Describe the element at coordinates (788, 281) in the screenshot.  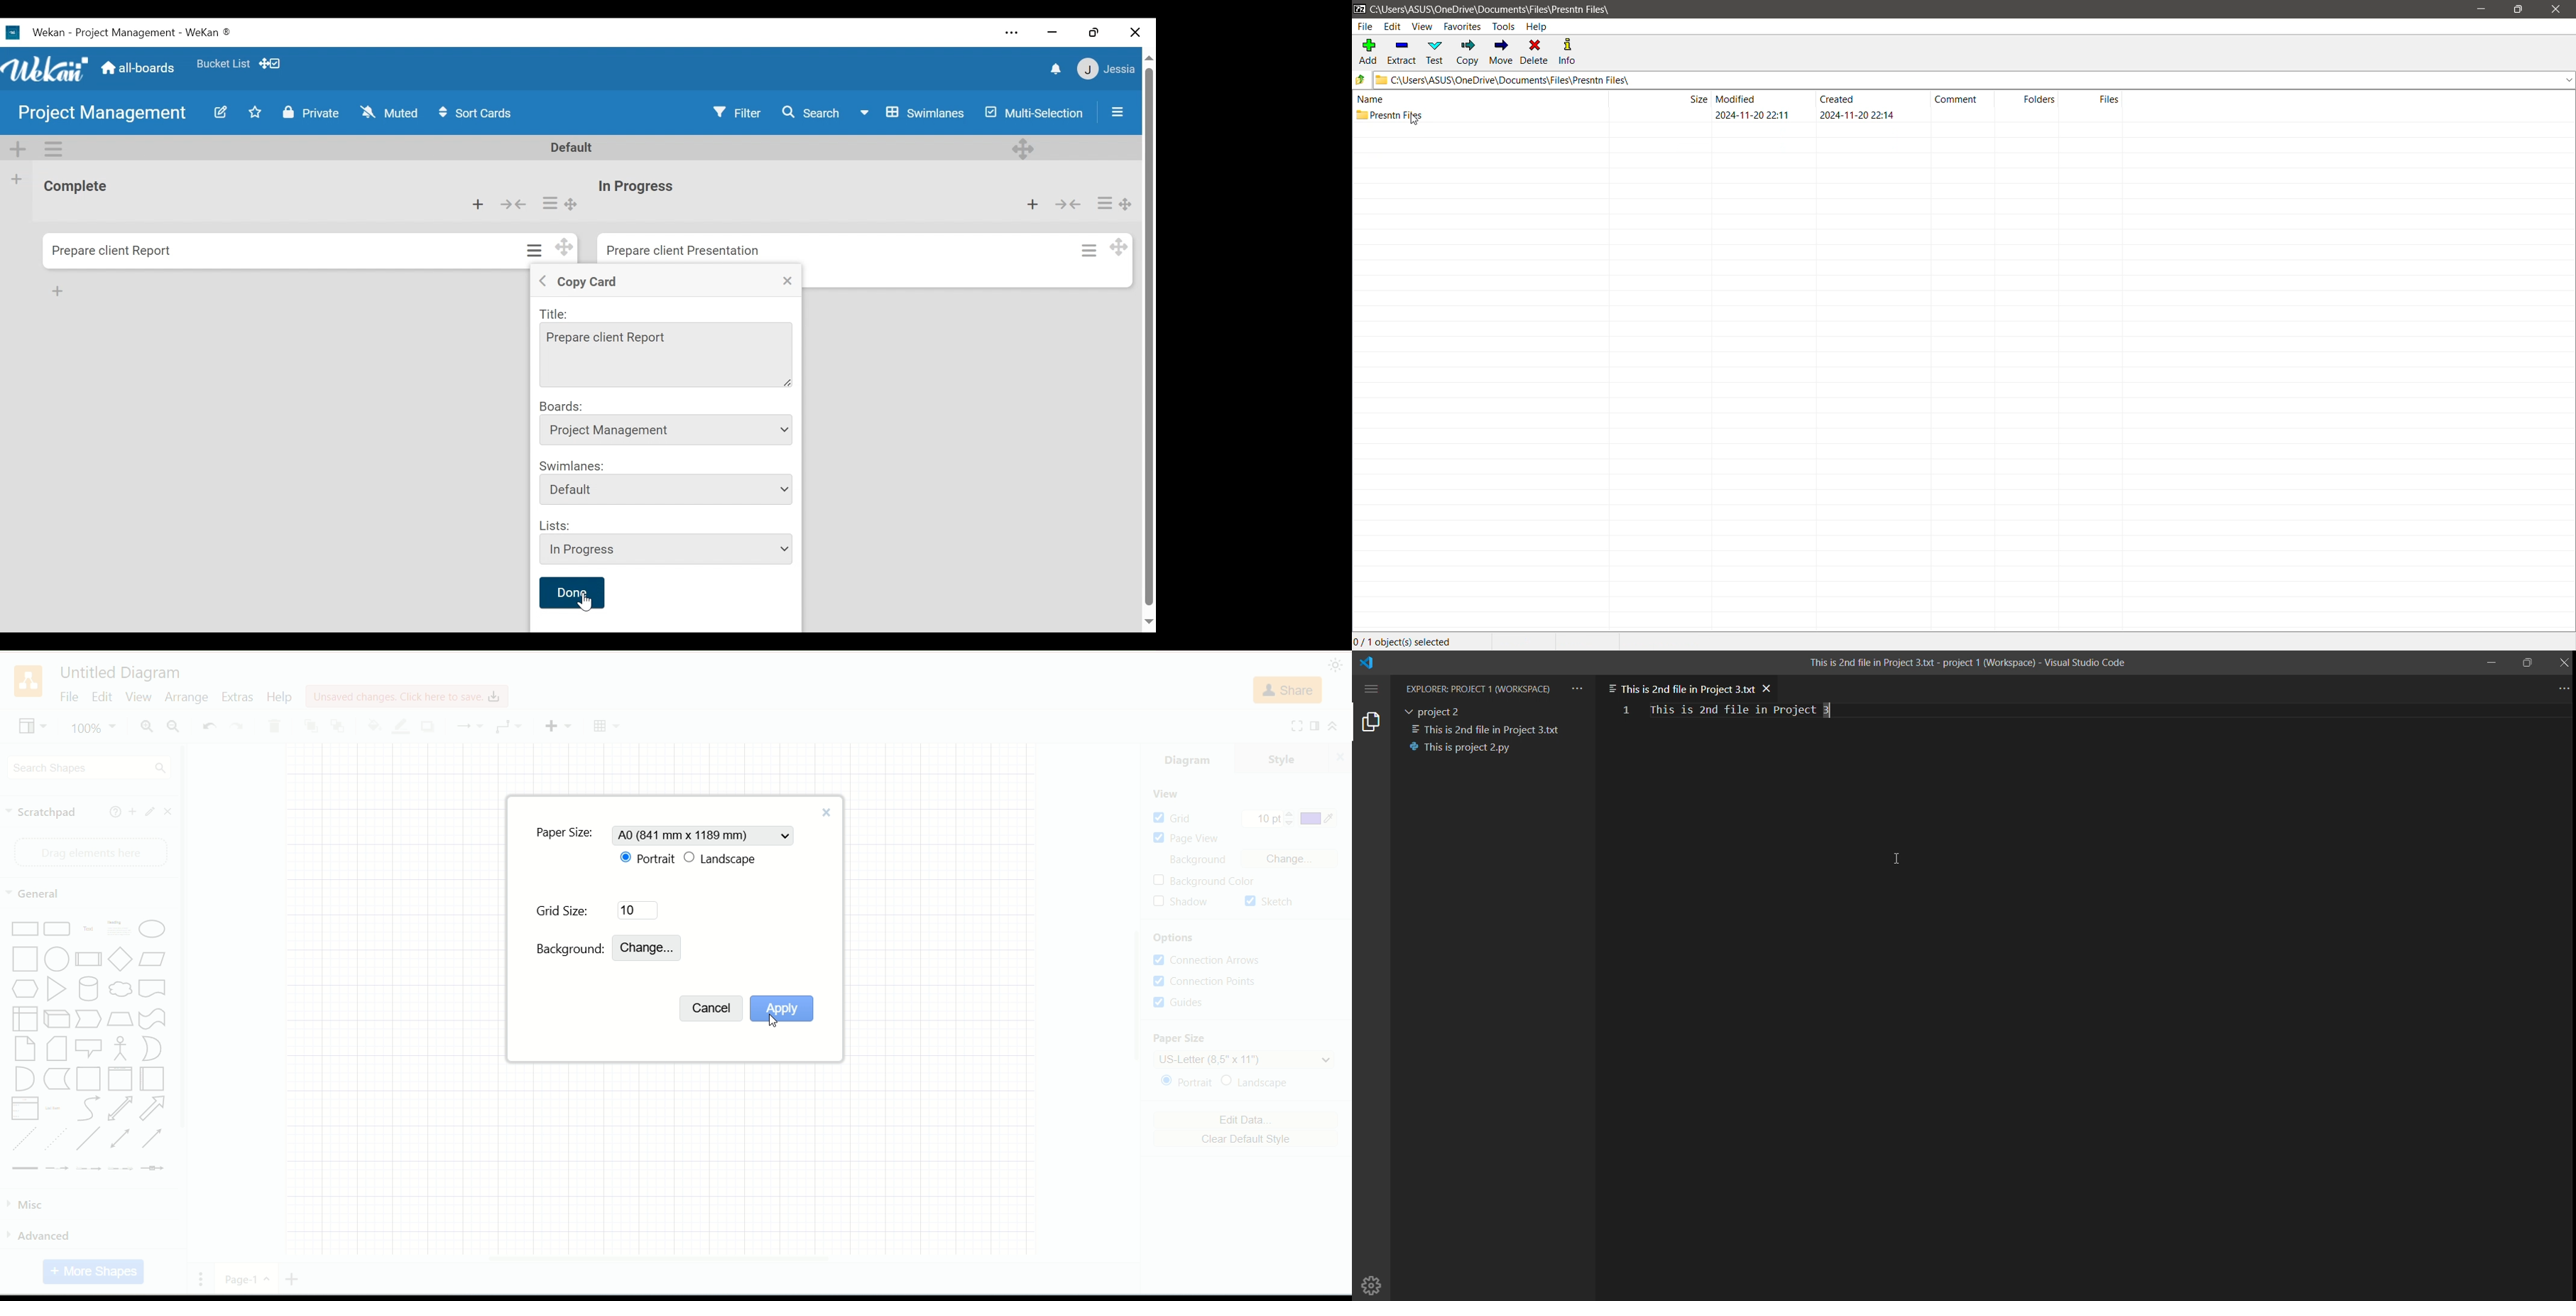
I see `Close` at that location.